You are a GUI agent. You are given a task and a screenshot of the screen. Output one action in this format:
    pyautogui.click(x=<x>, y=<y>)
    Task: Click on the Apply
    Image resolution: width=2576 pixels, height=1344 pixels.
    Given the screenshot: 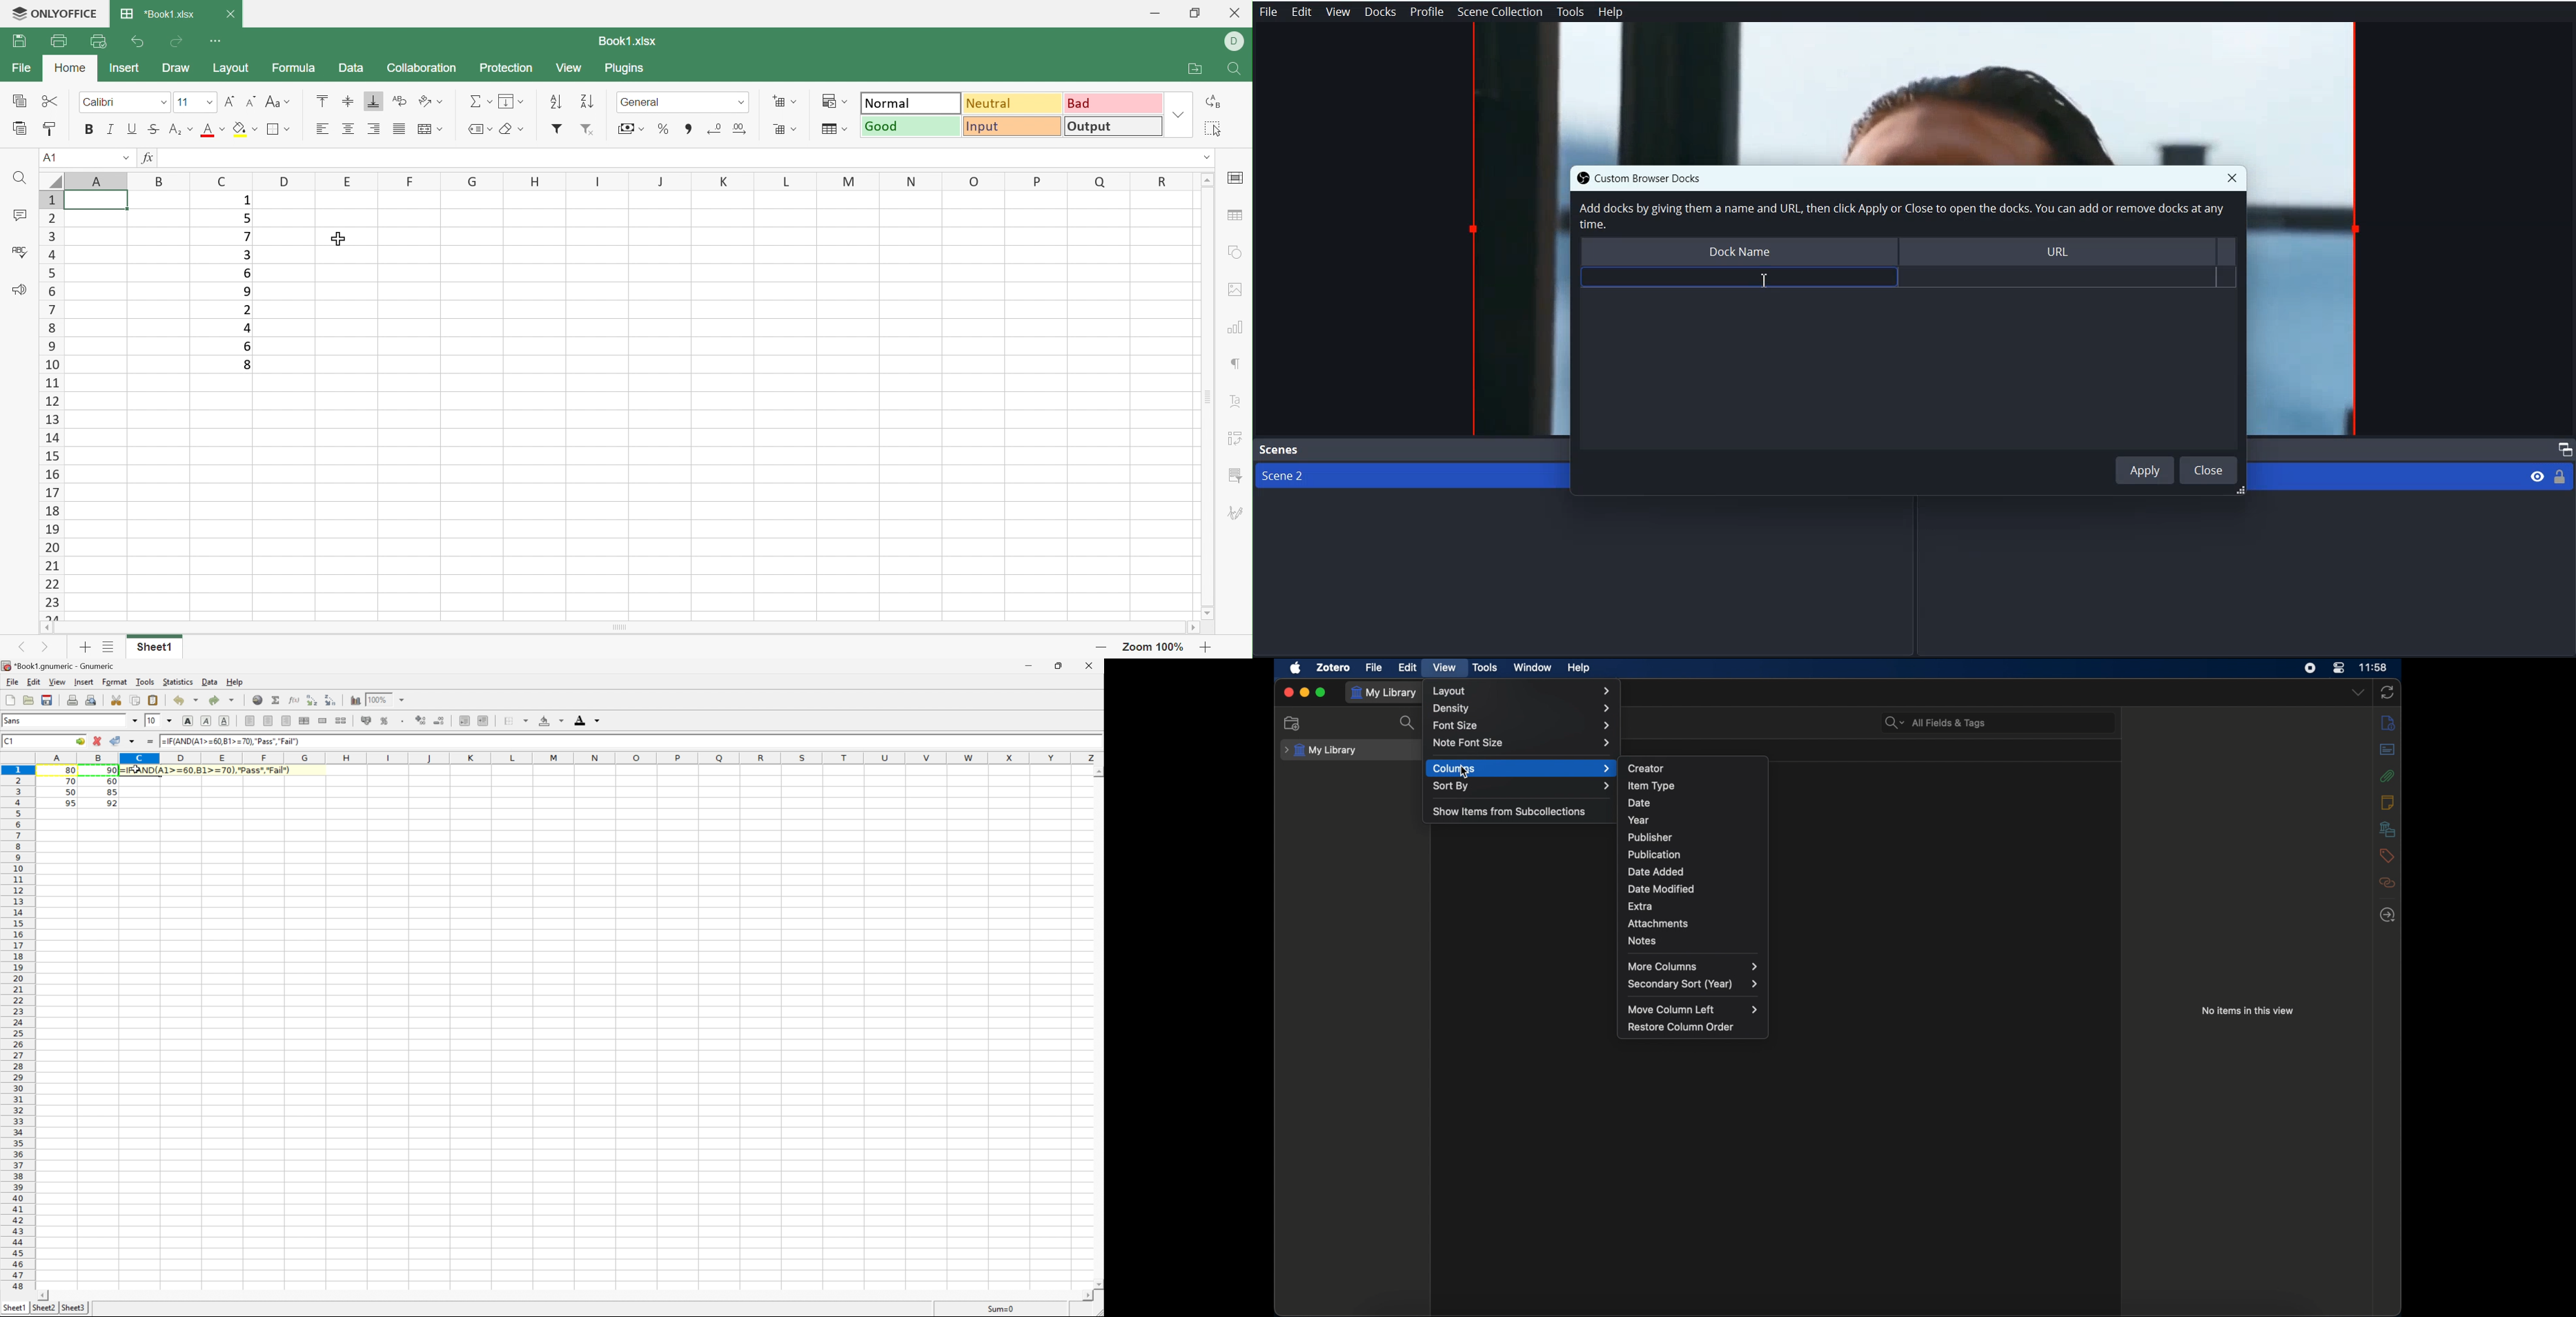 What is the action you would take?
    pyautogui.click(x=2145, y=470)
    